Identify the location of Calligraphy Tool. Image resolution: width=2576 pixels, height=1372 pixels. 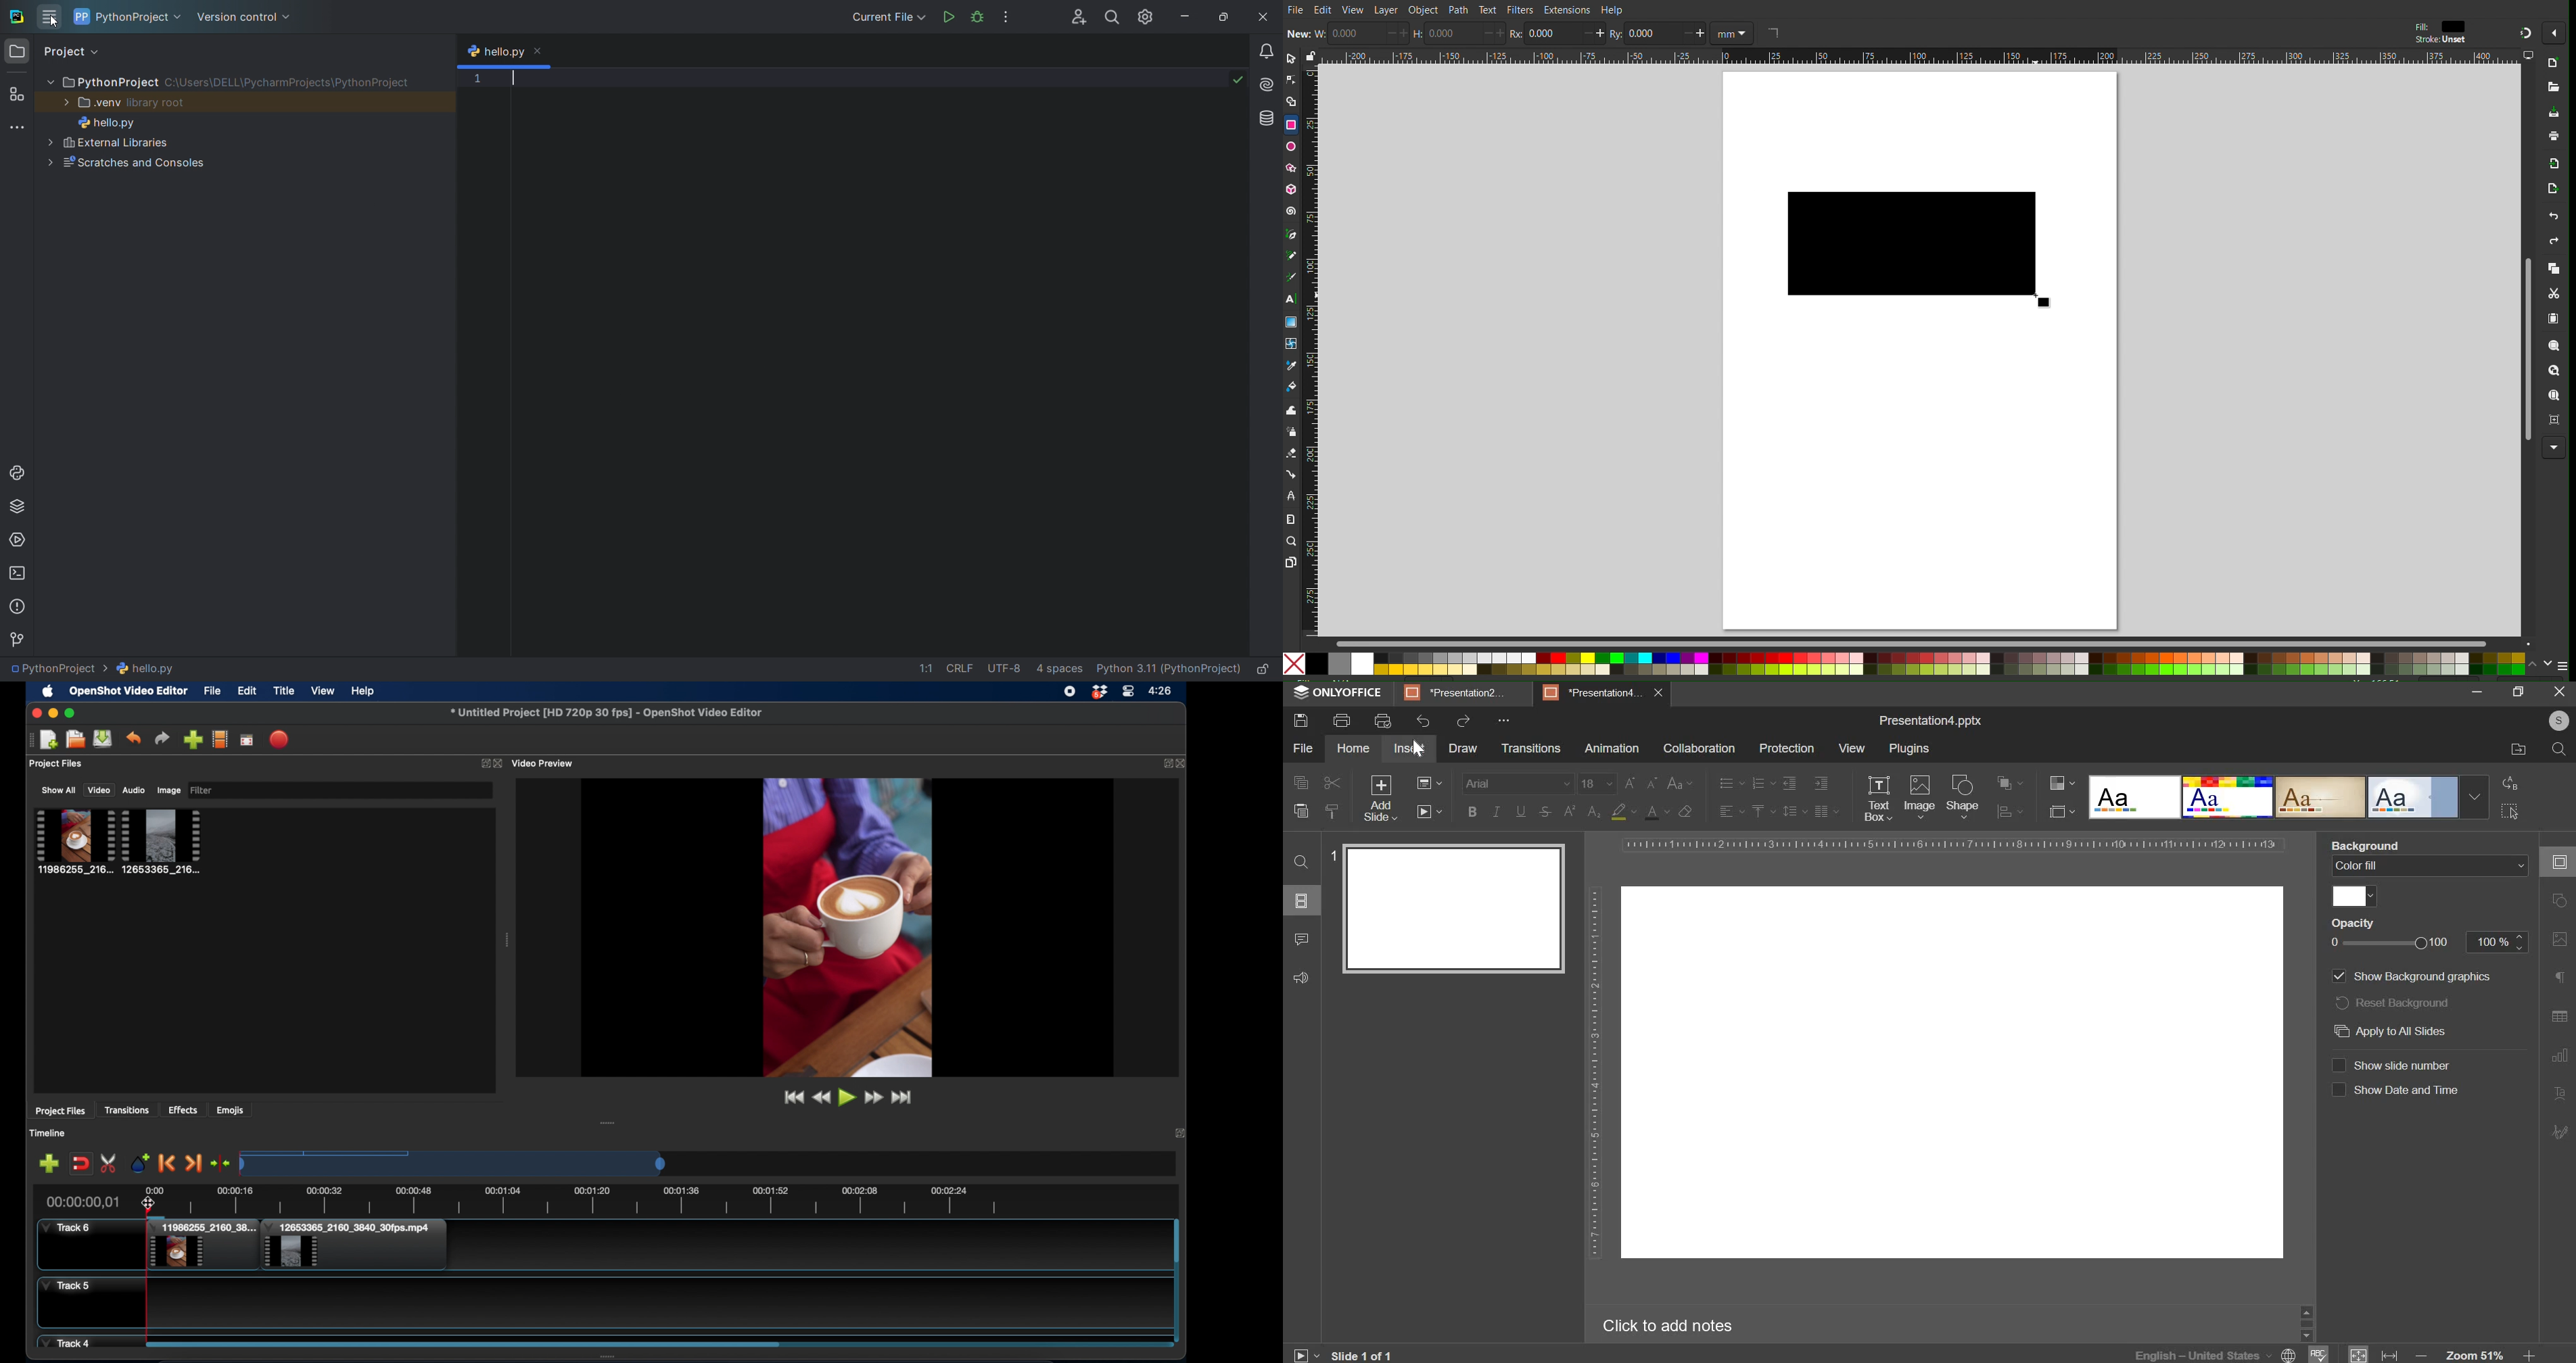
(1291, 277).